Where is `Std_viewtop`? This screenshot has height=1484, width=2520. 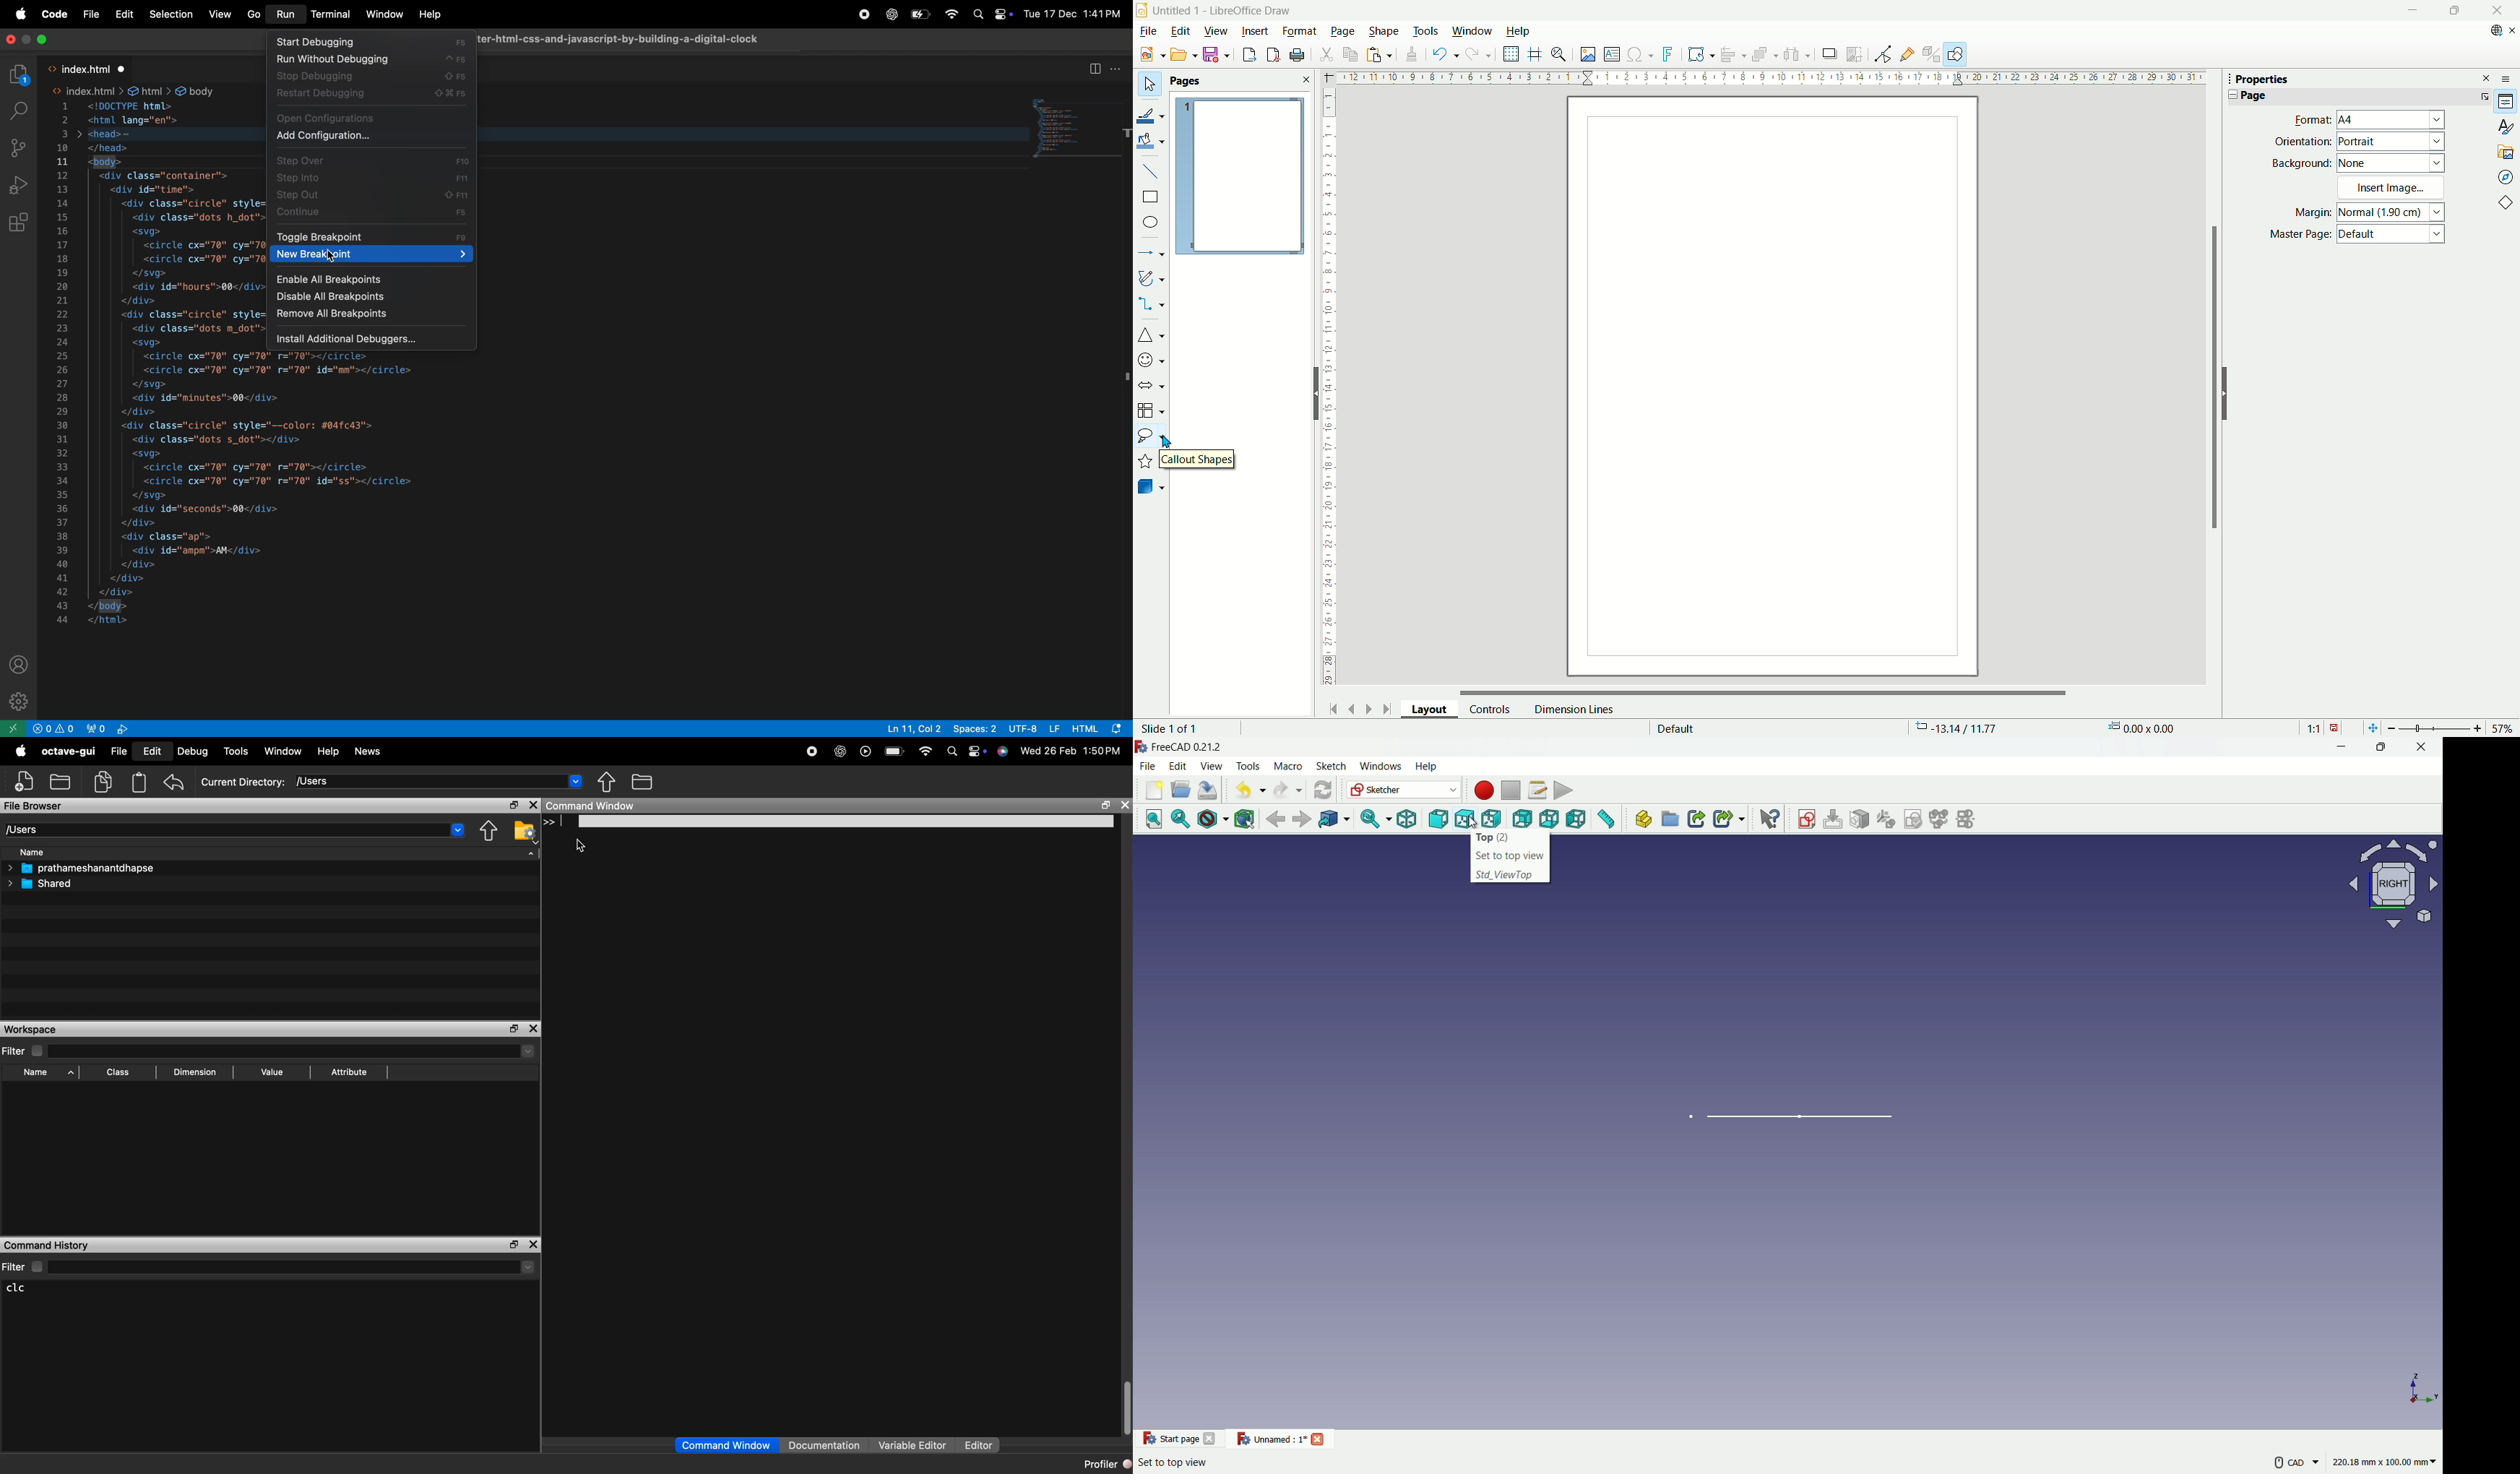
Std_viewtop is located at coordinates (1507, 876).